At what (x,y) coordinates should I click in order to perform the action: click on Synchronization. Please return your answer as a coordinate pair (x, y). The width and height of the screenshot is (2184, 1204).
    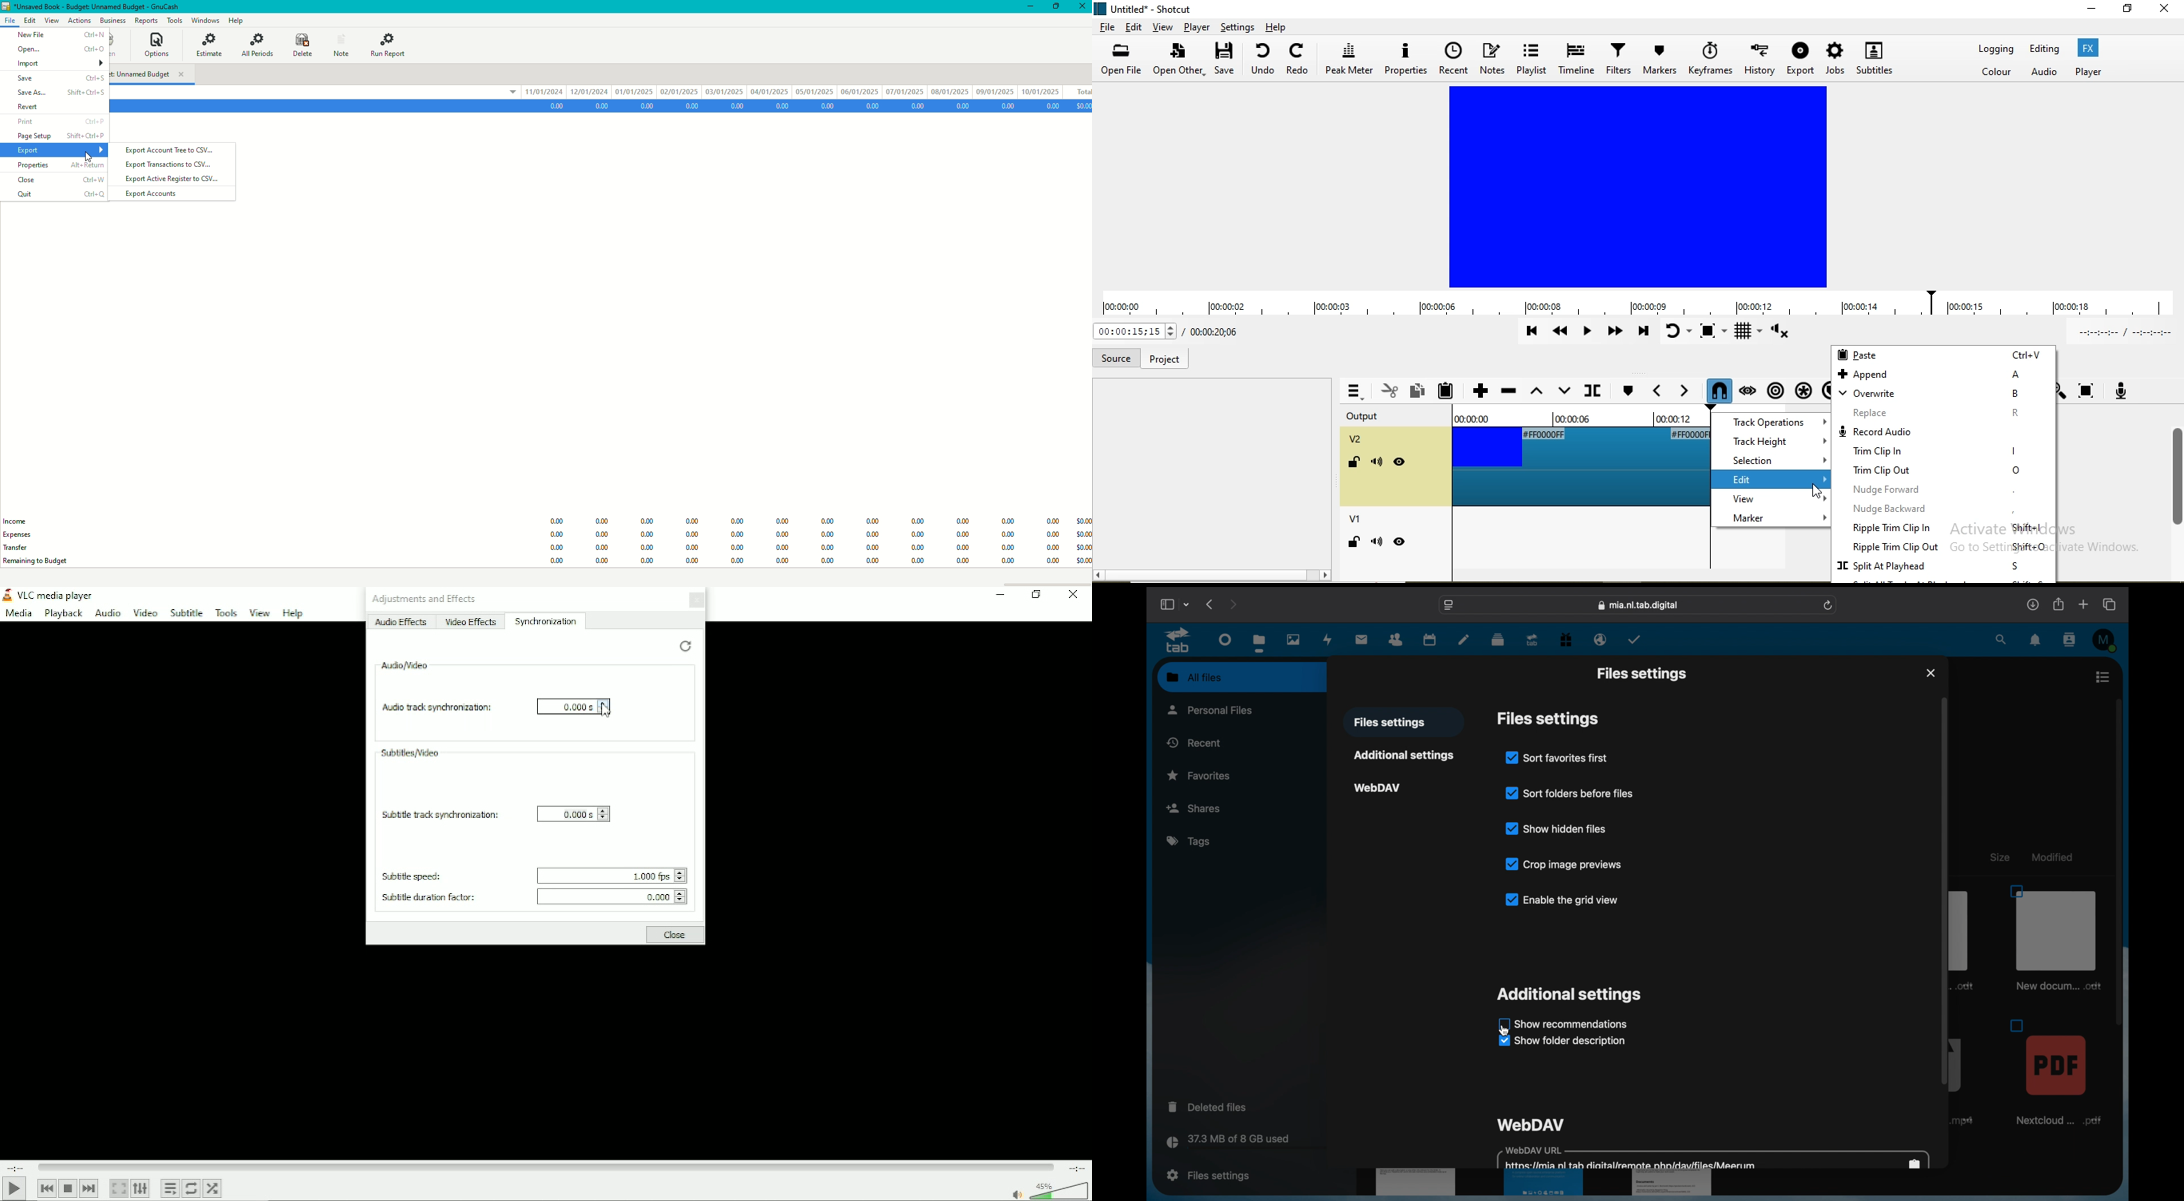
    Looking at the image, I should click on (547, 621).